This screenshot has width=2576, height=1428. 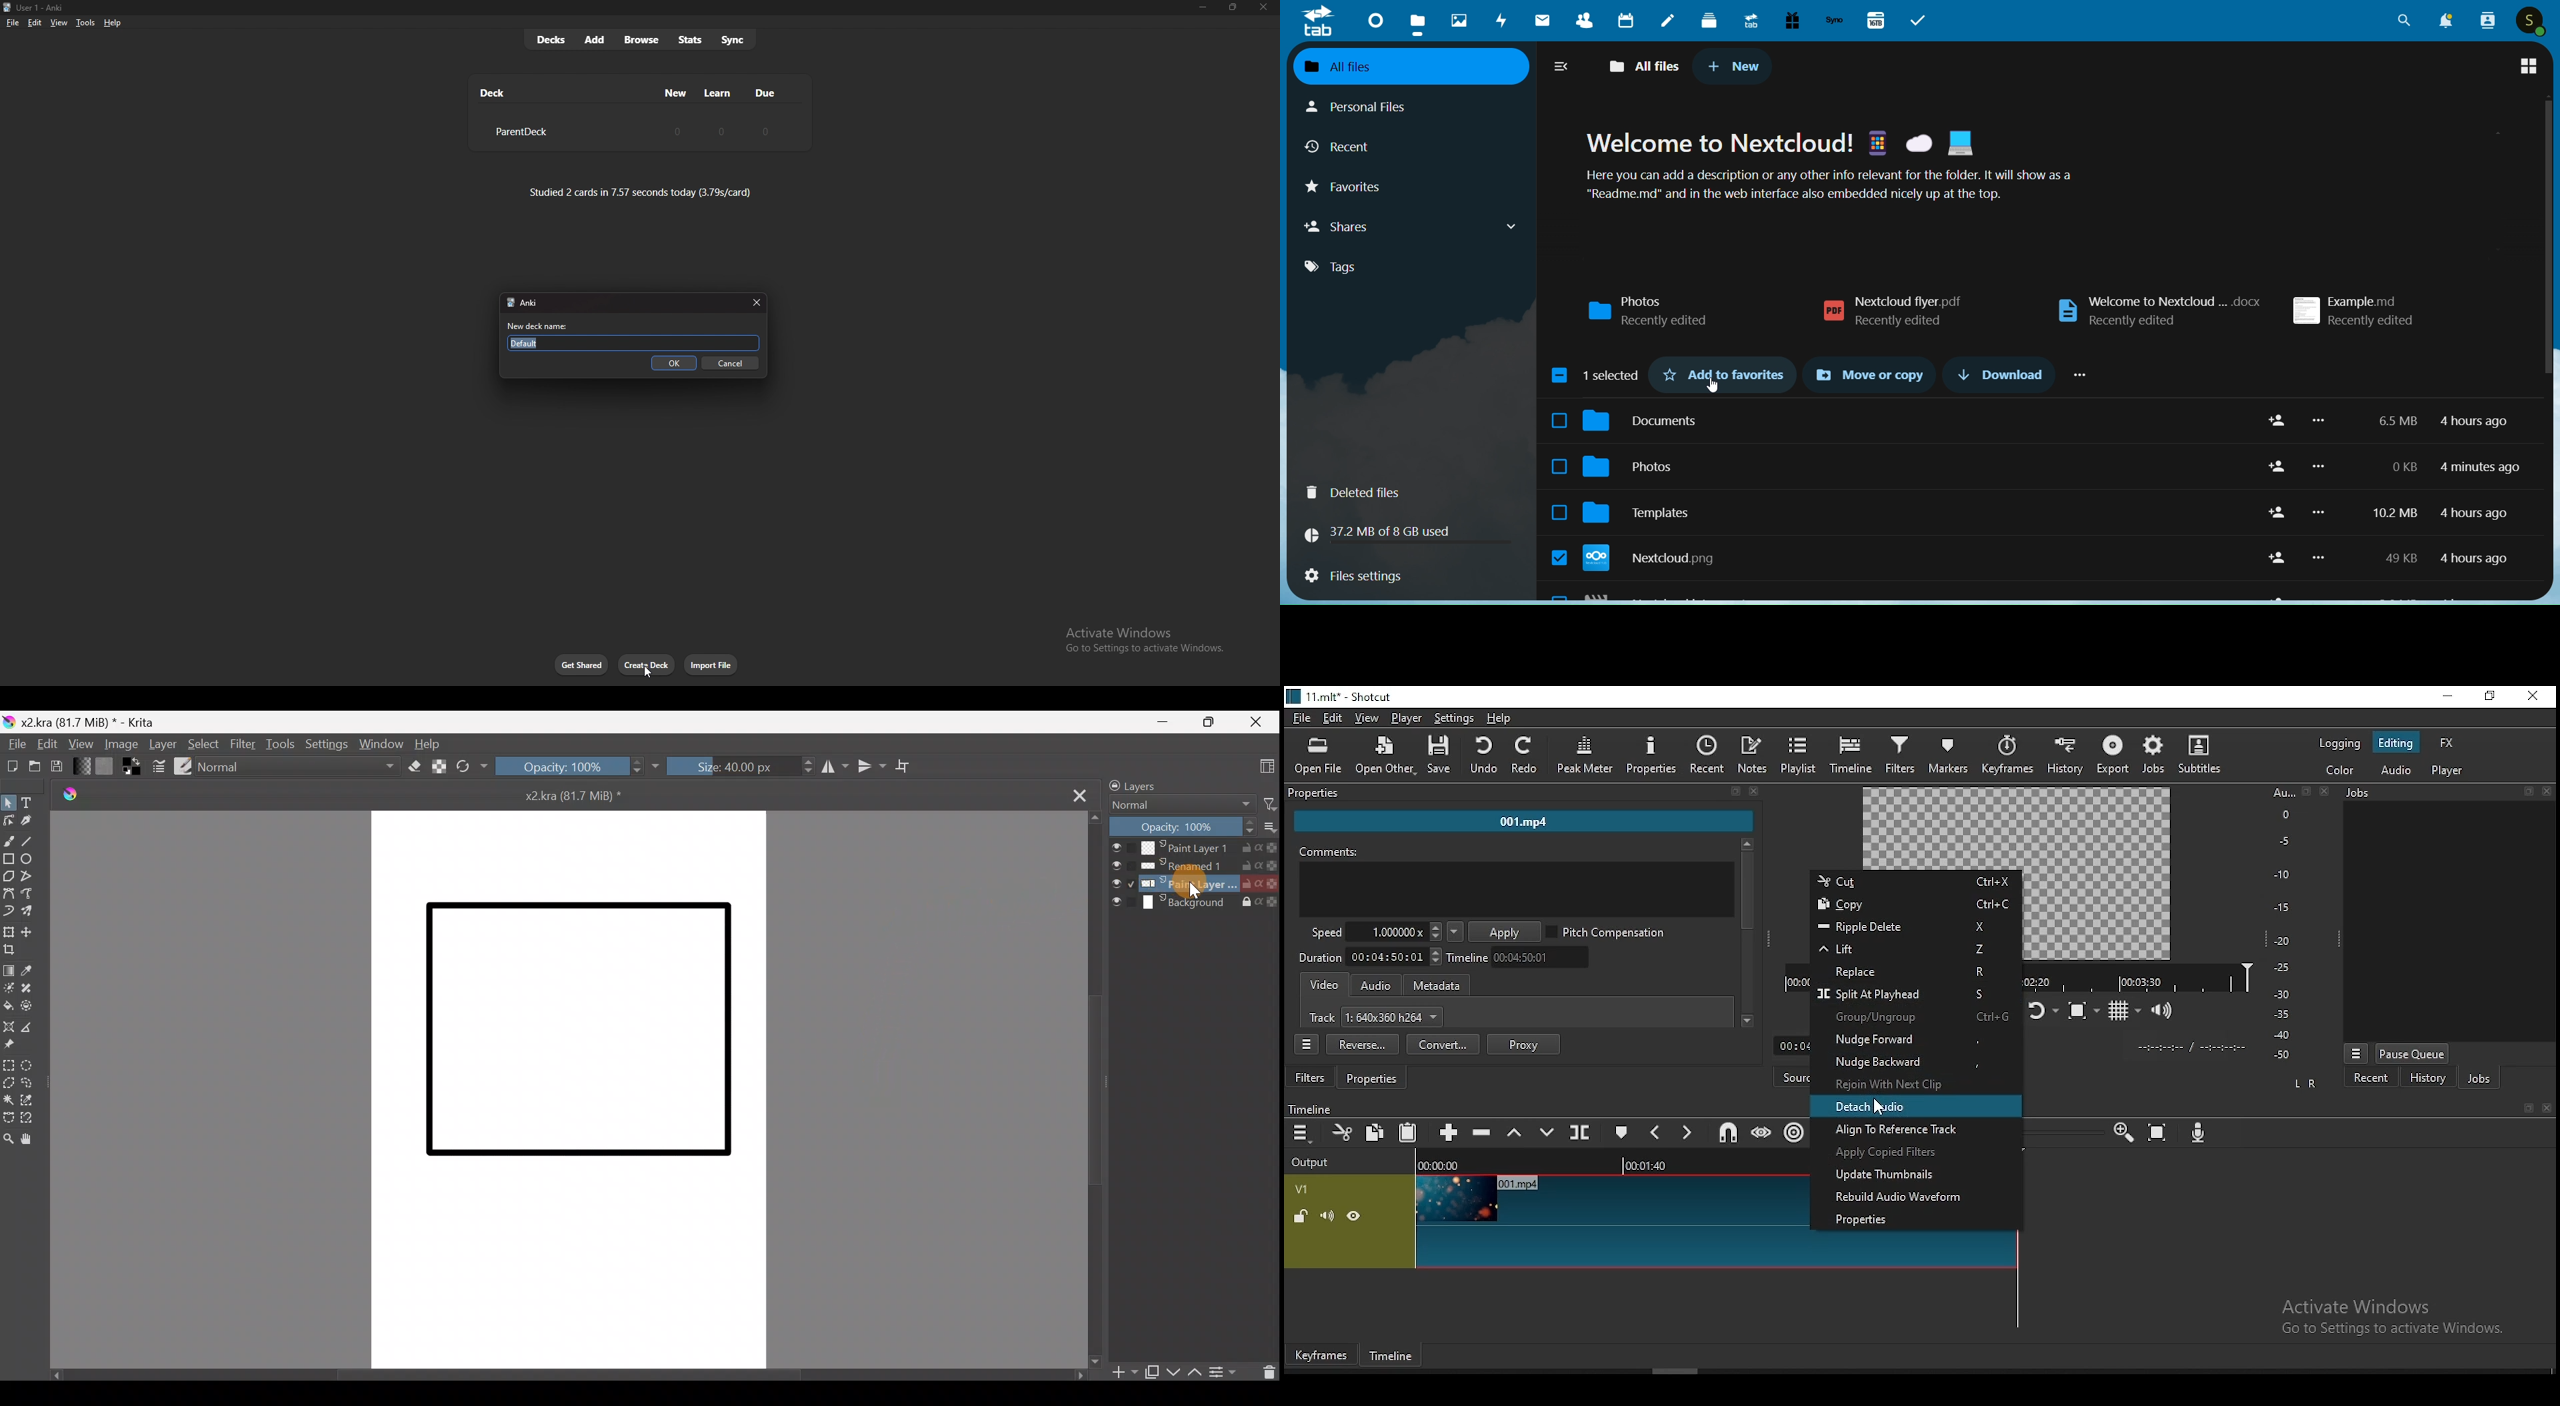 I want to click on due, so click(x=764, y=93).